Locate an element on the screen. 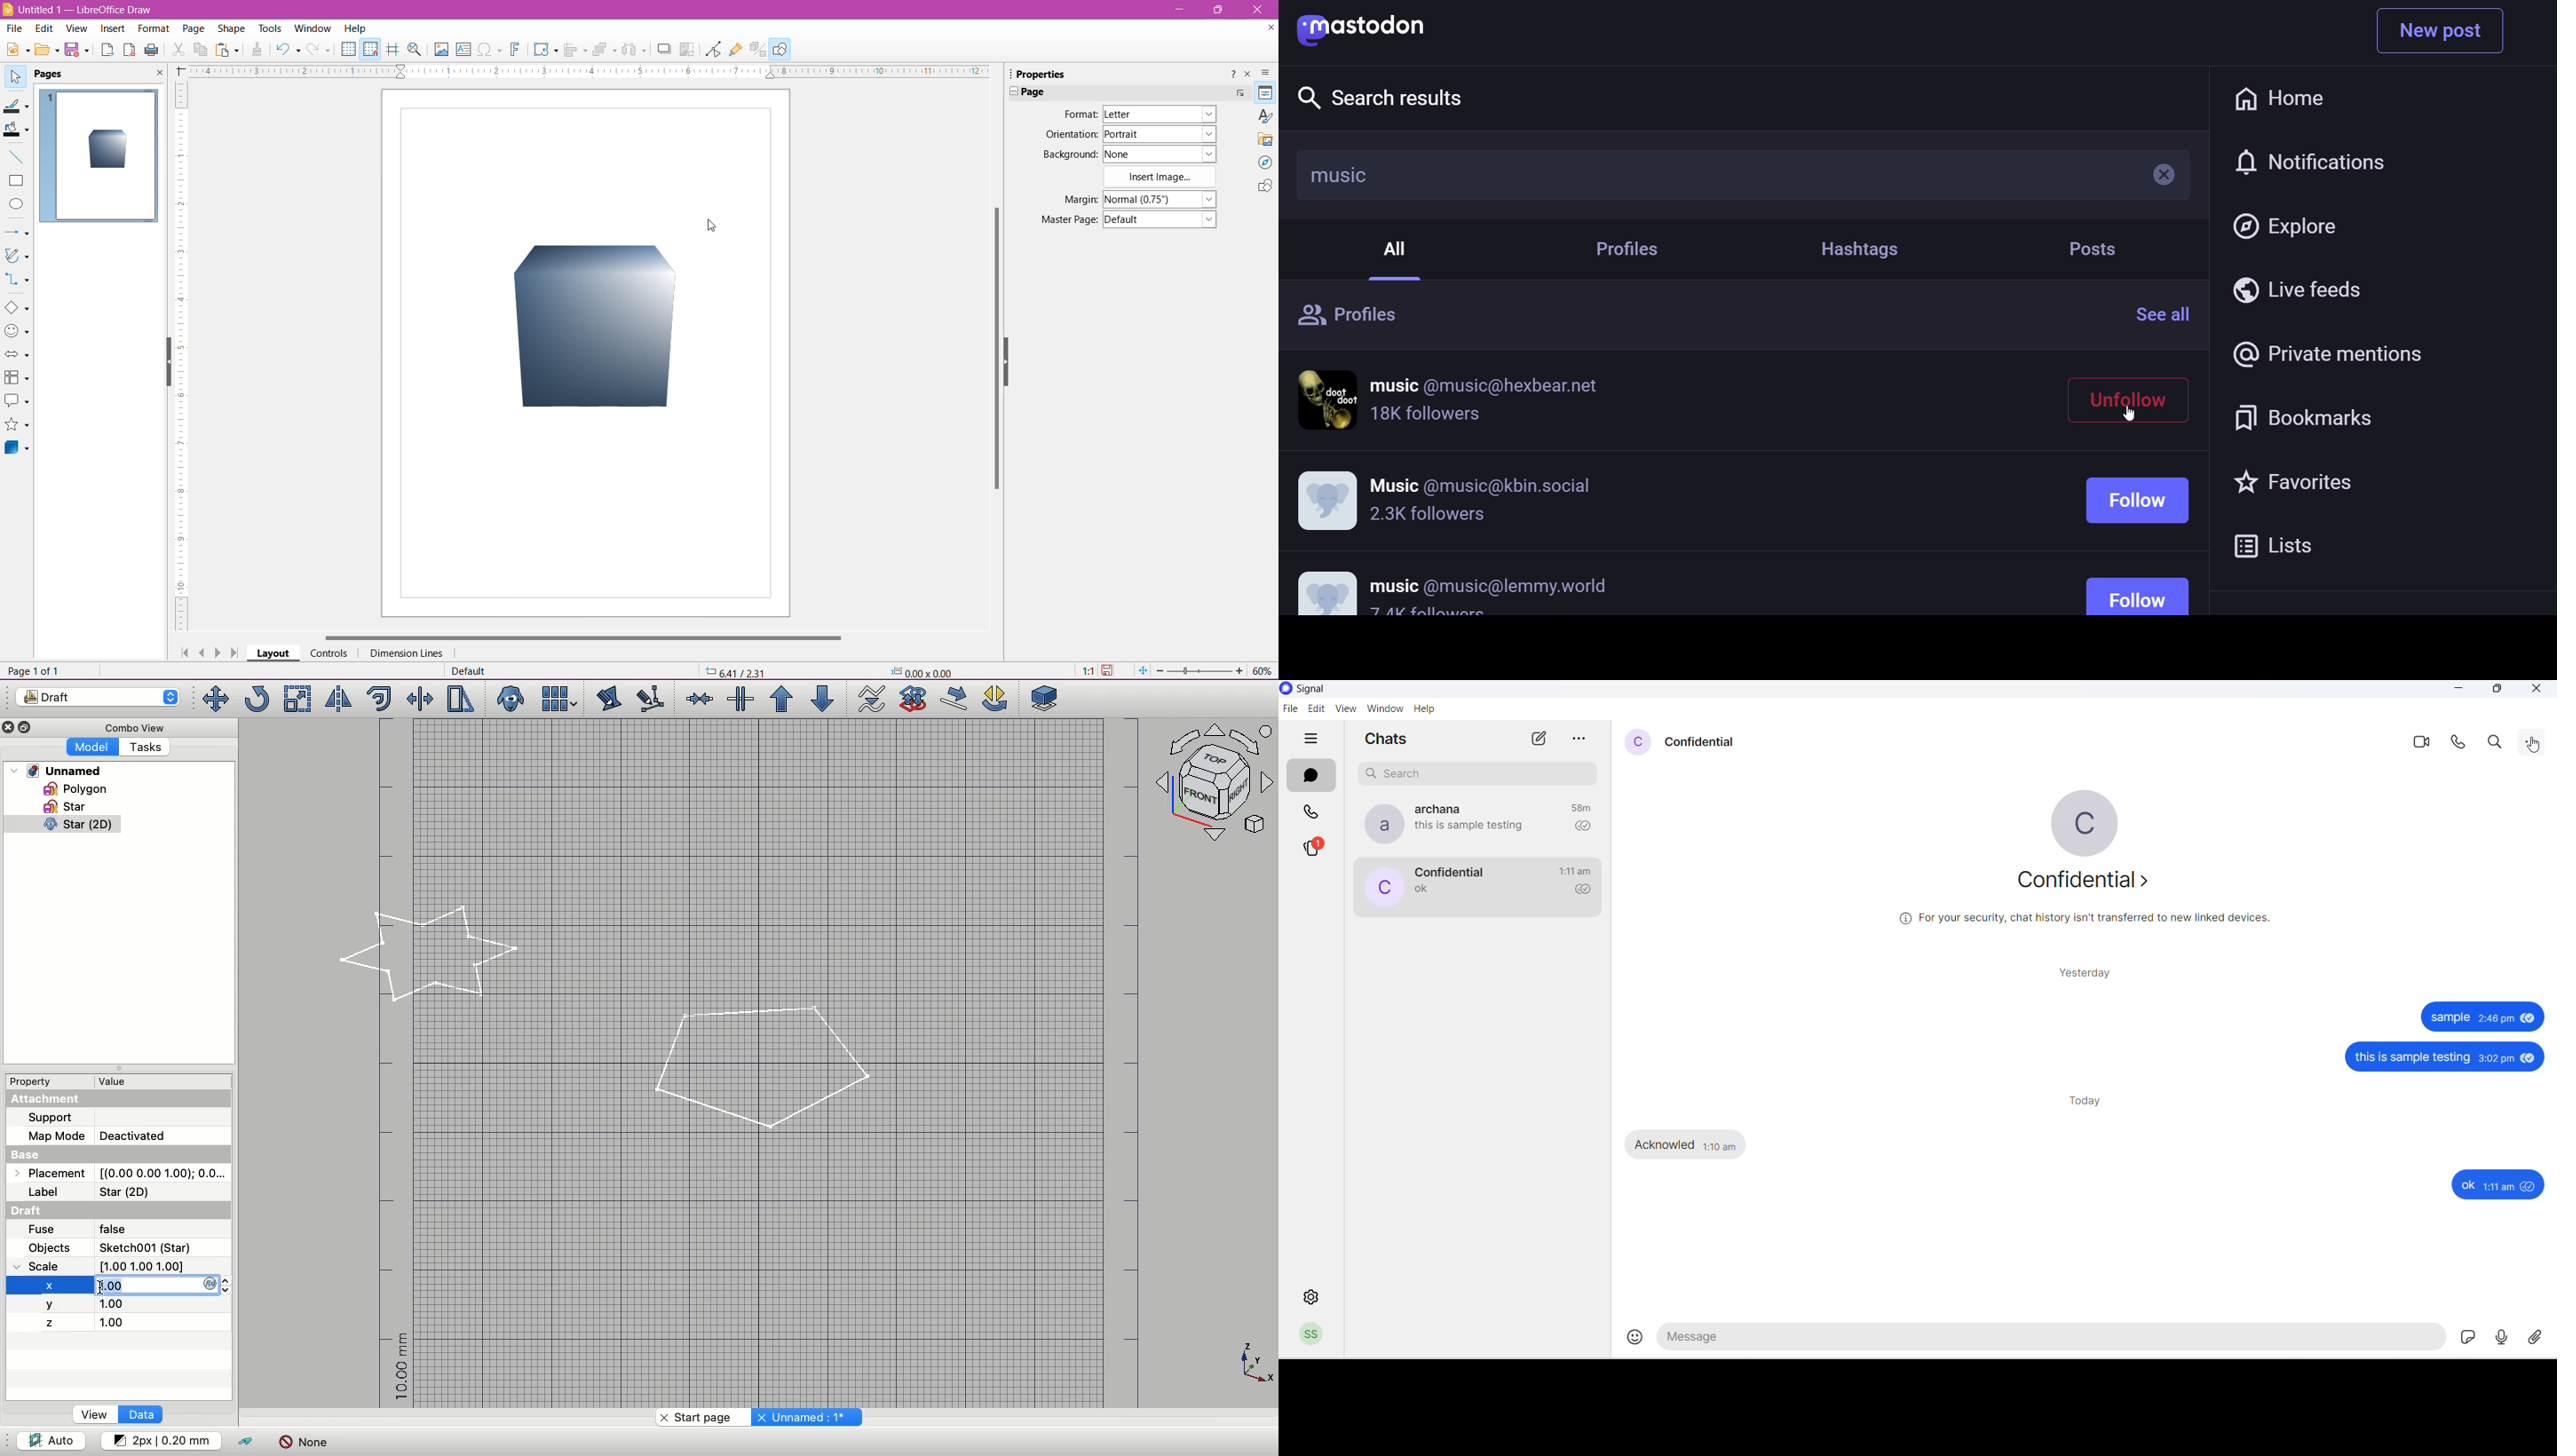 This screenshot has width=2576, height=1456. Move is located at coordinates (214, 699).